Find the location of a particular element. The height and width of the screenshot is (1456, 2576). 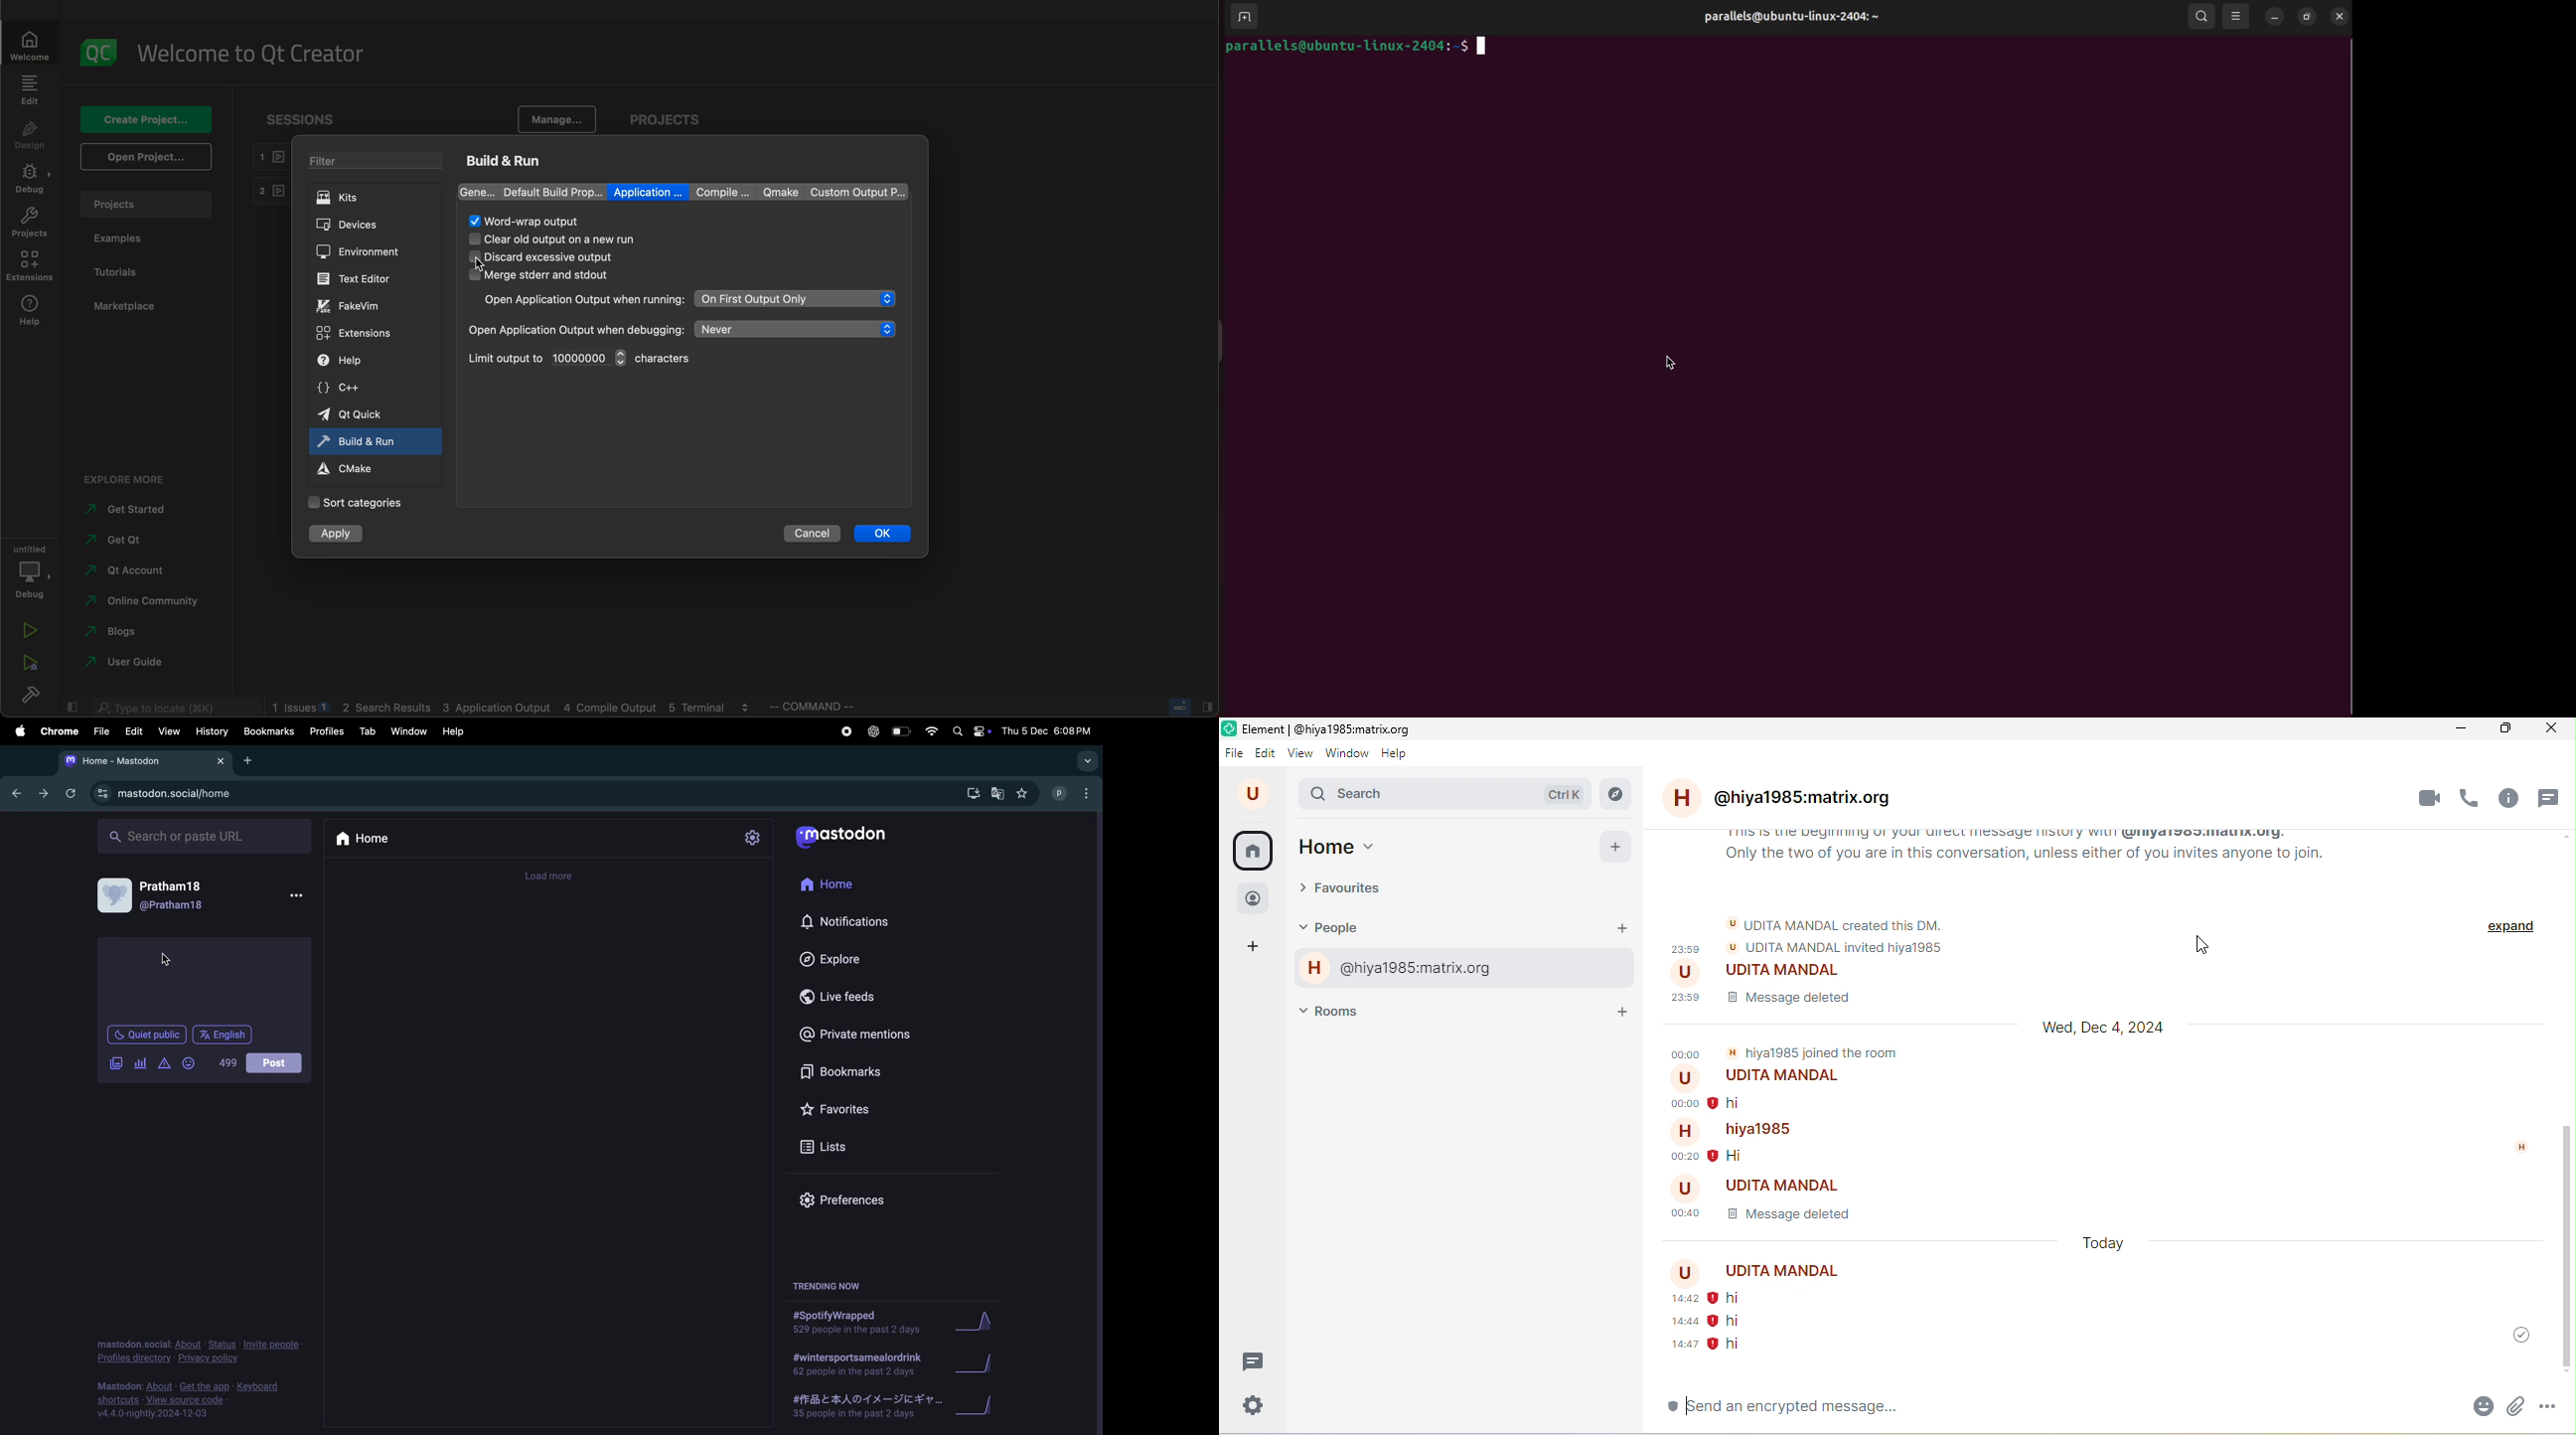

load more is located at coordinates (549, 875).